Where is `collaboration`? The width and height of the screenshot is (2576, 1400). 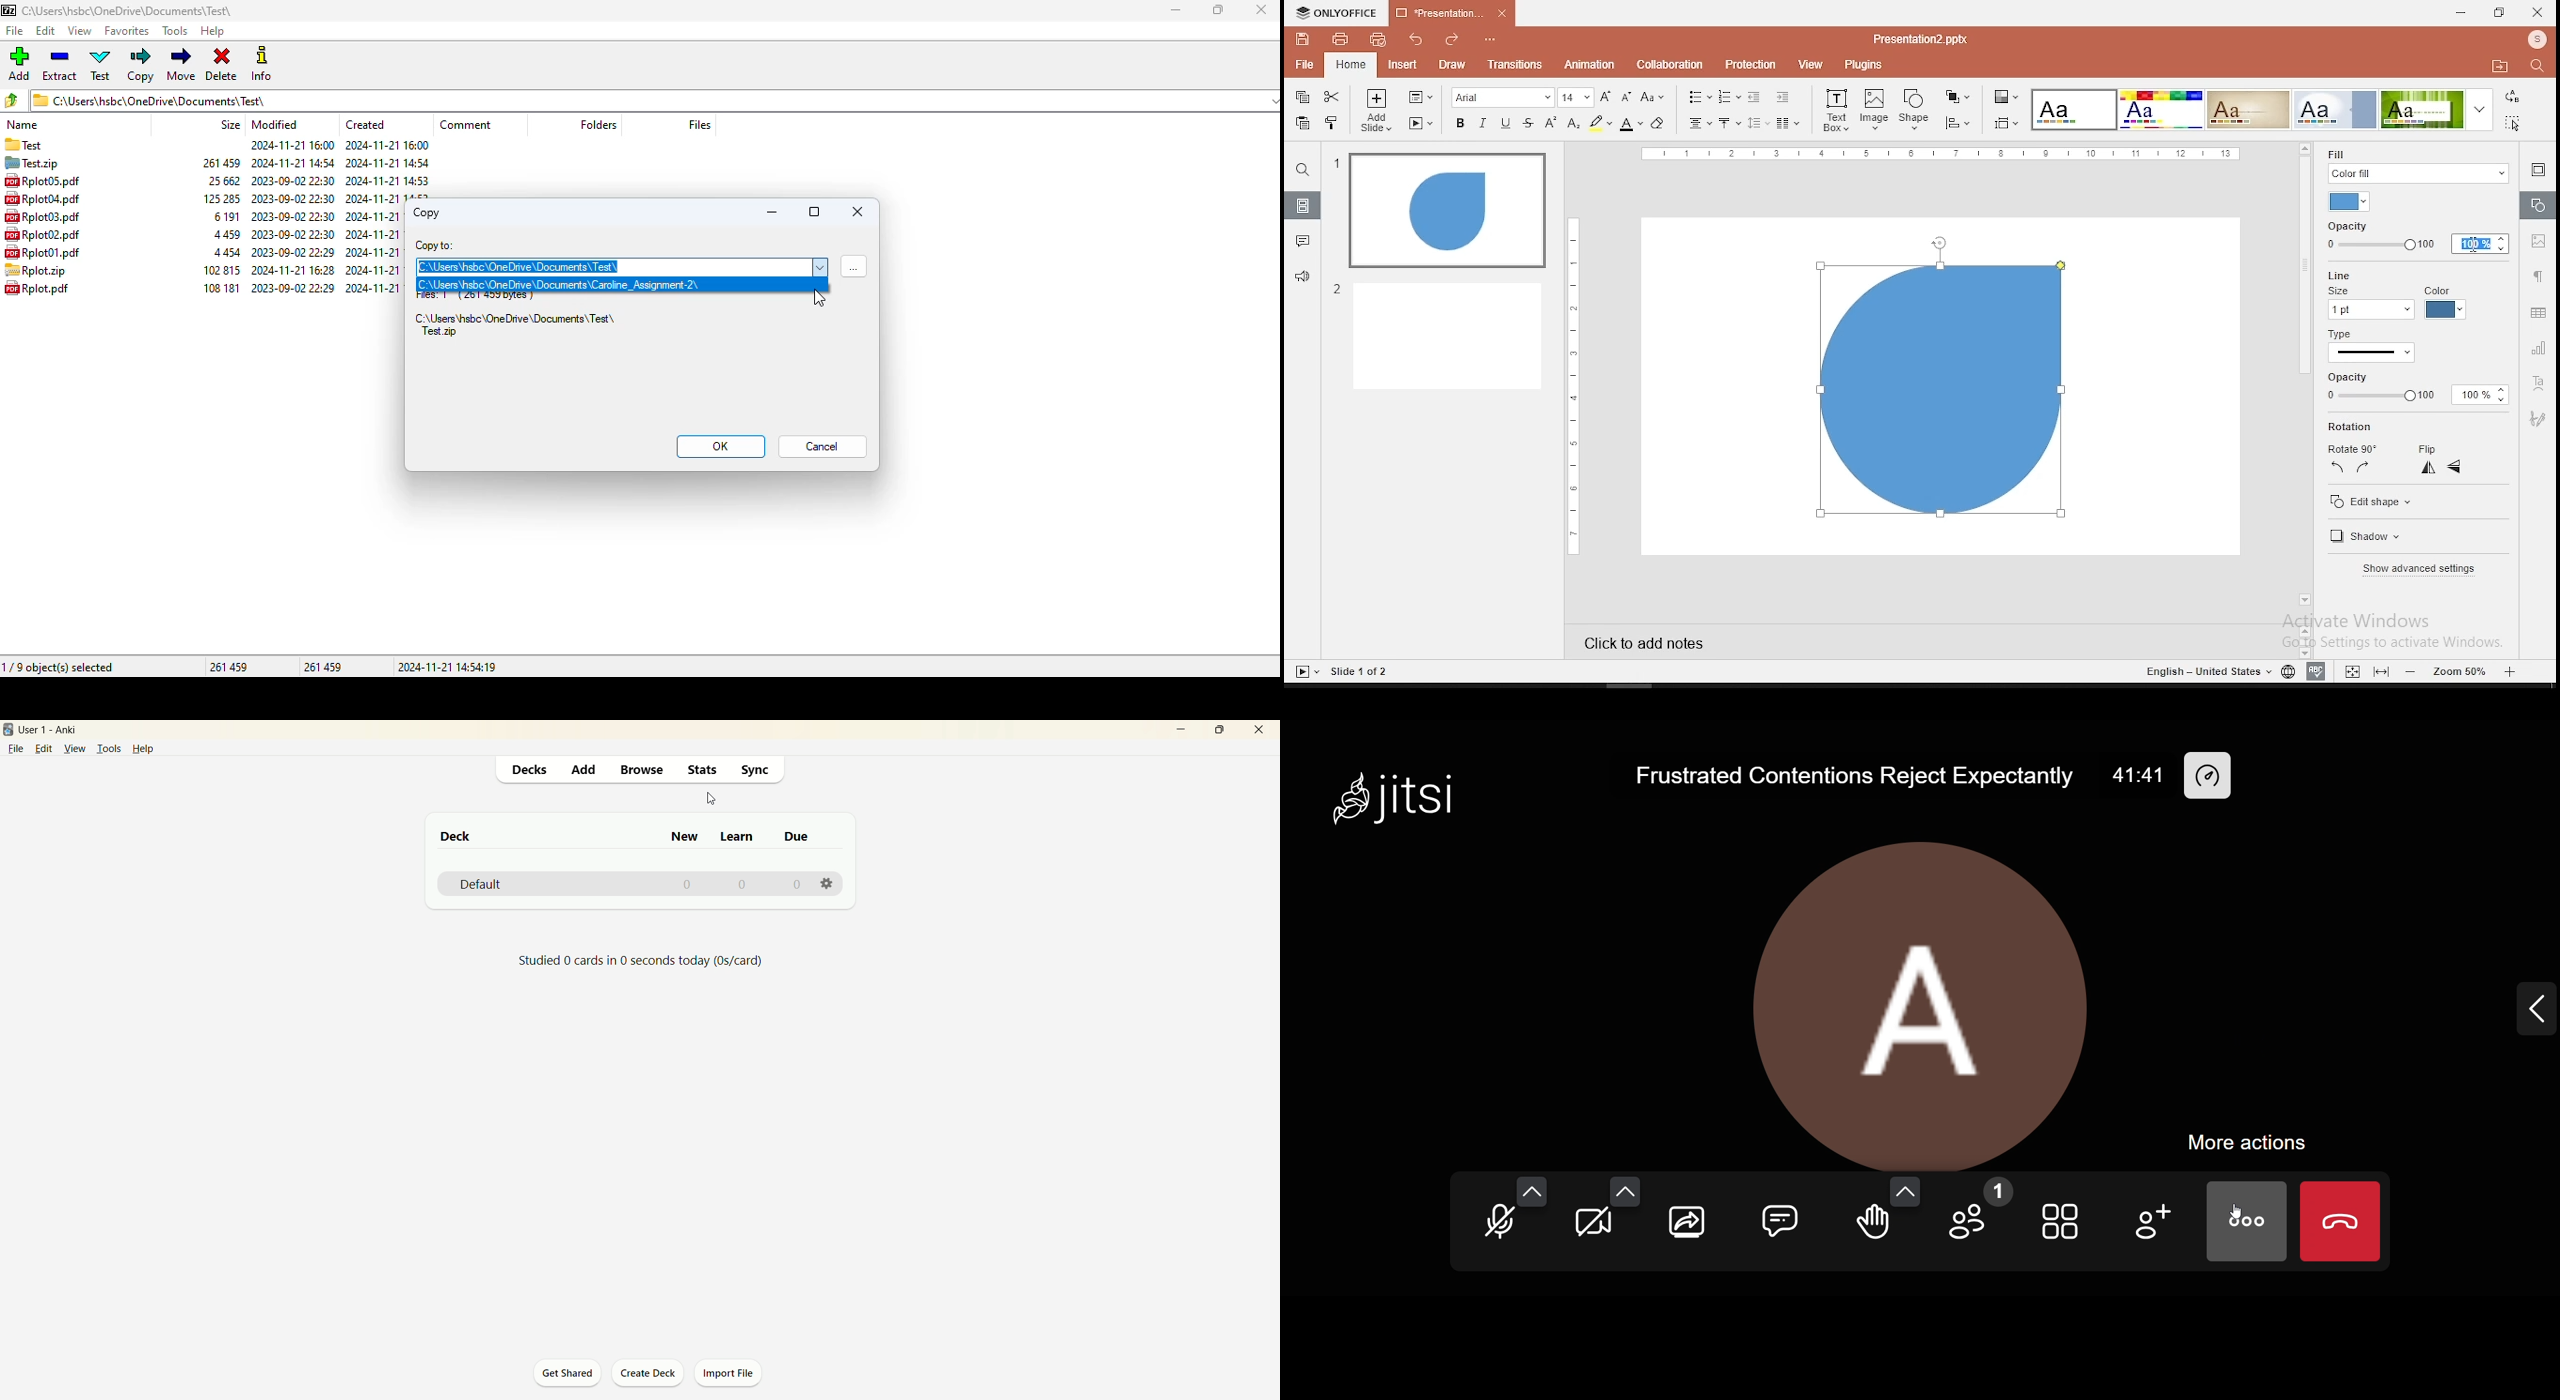 collaboration is located at coordinates (1669, 65).